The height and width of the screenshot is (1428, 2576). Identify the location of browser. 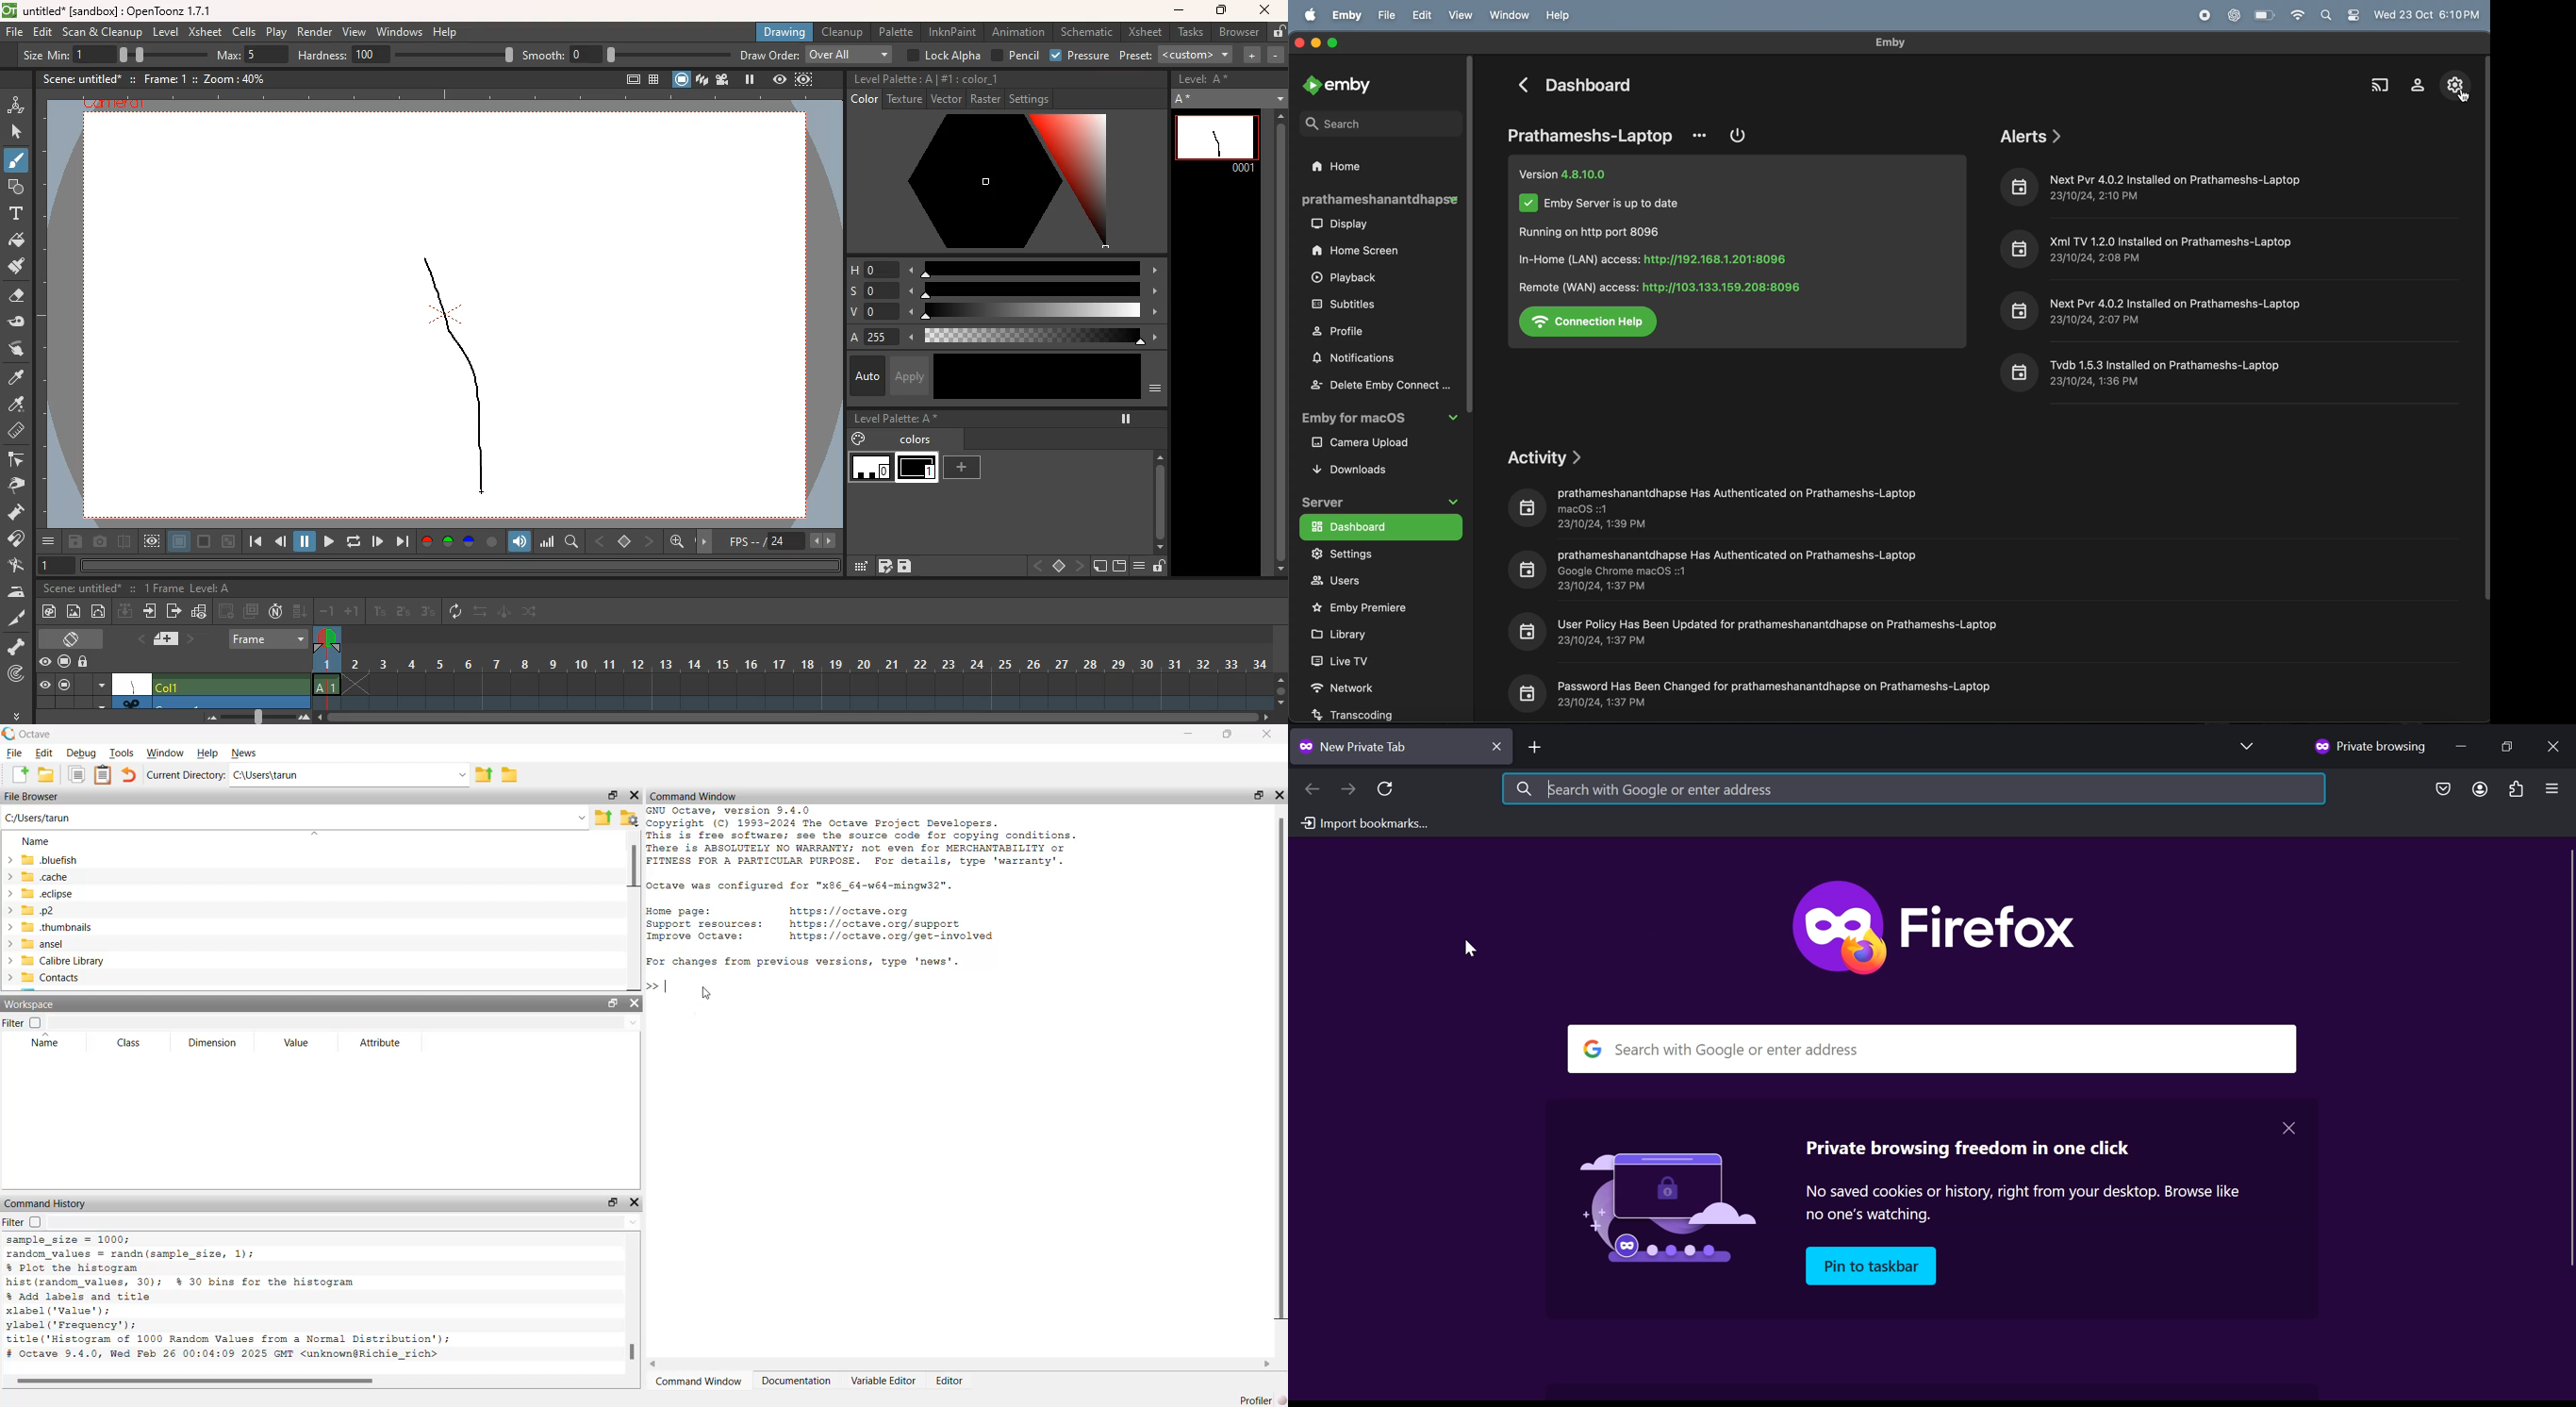
(1237, 31).